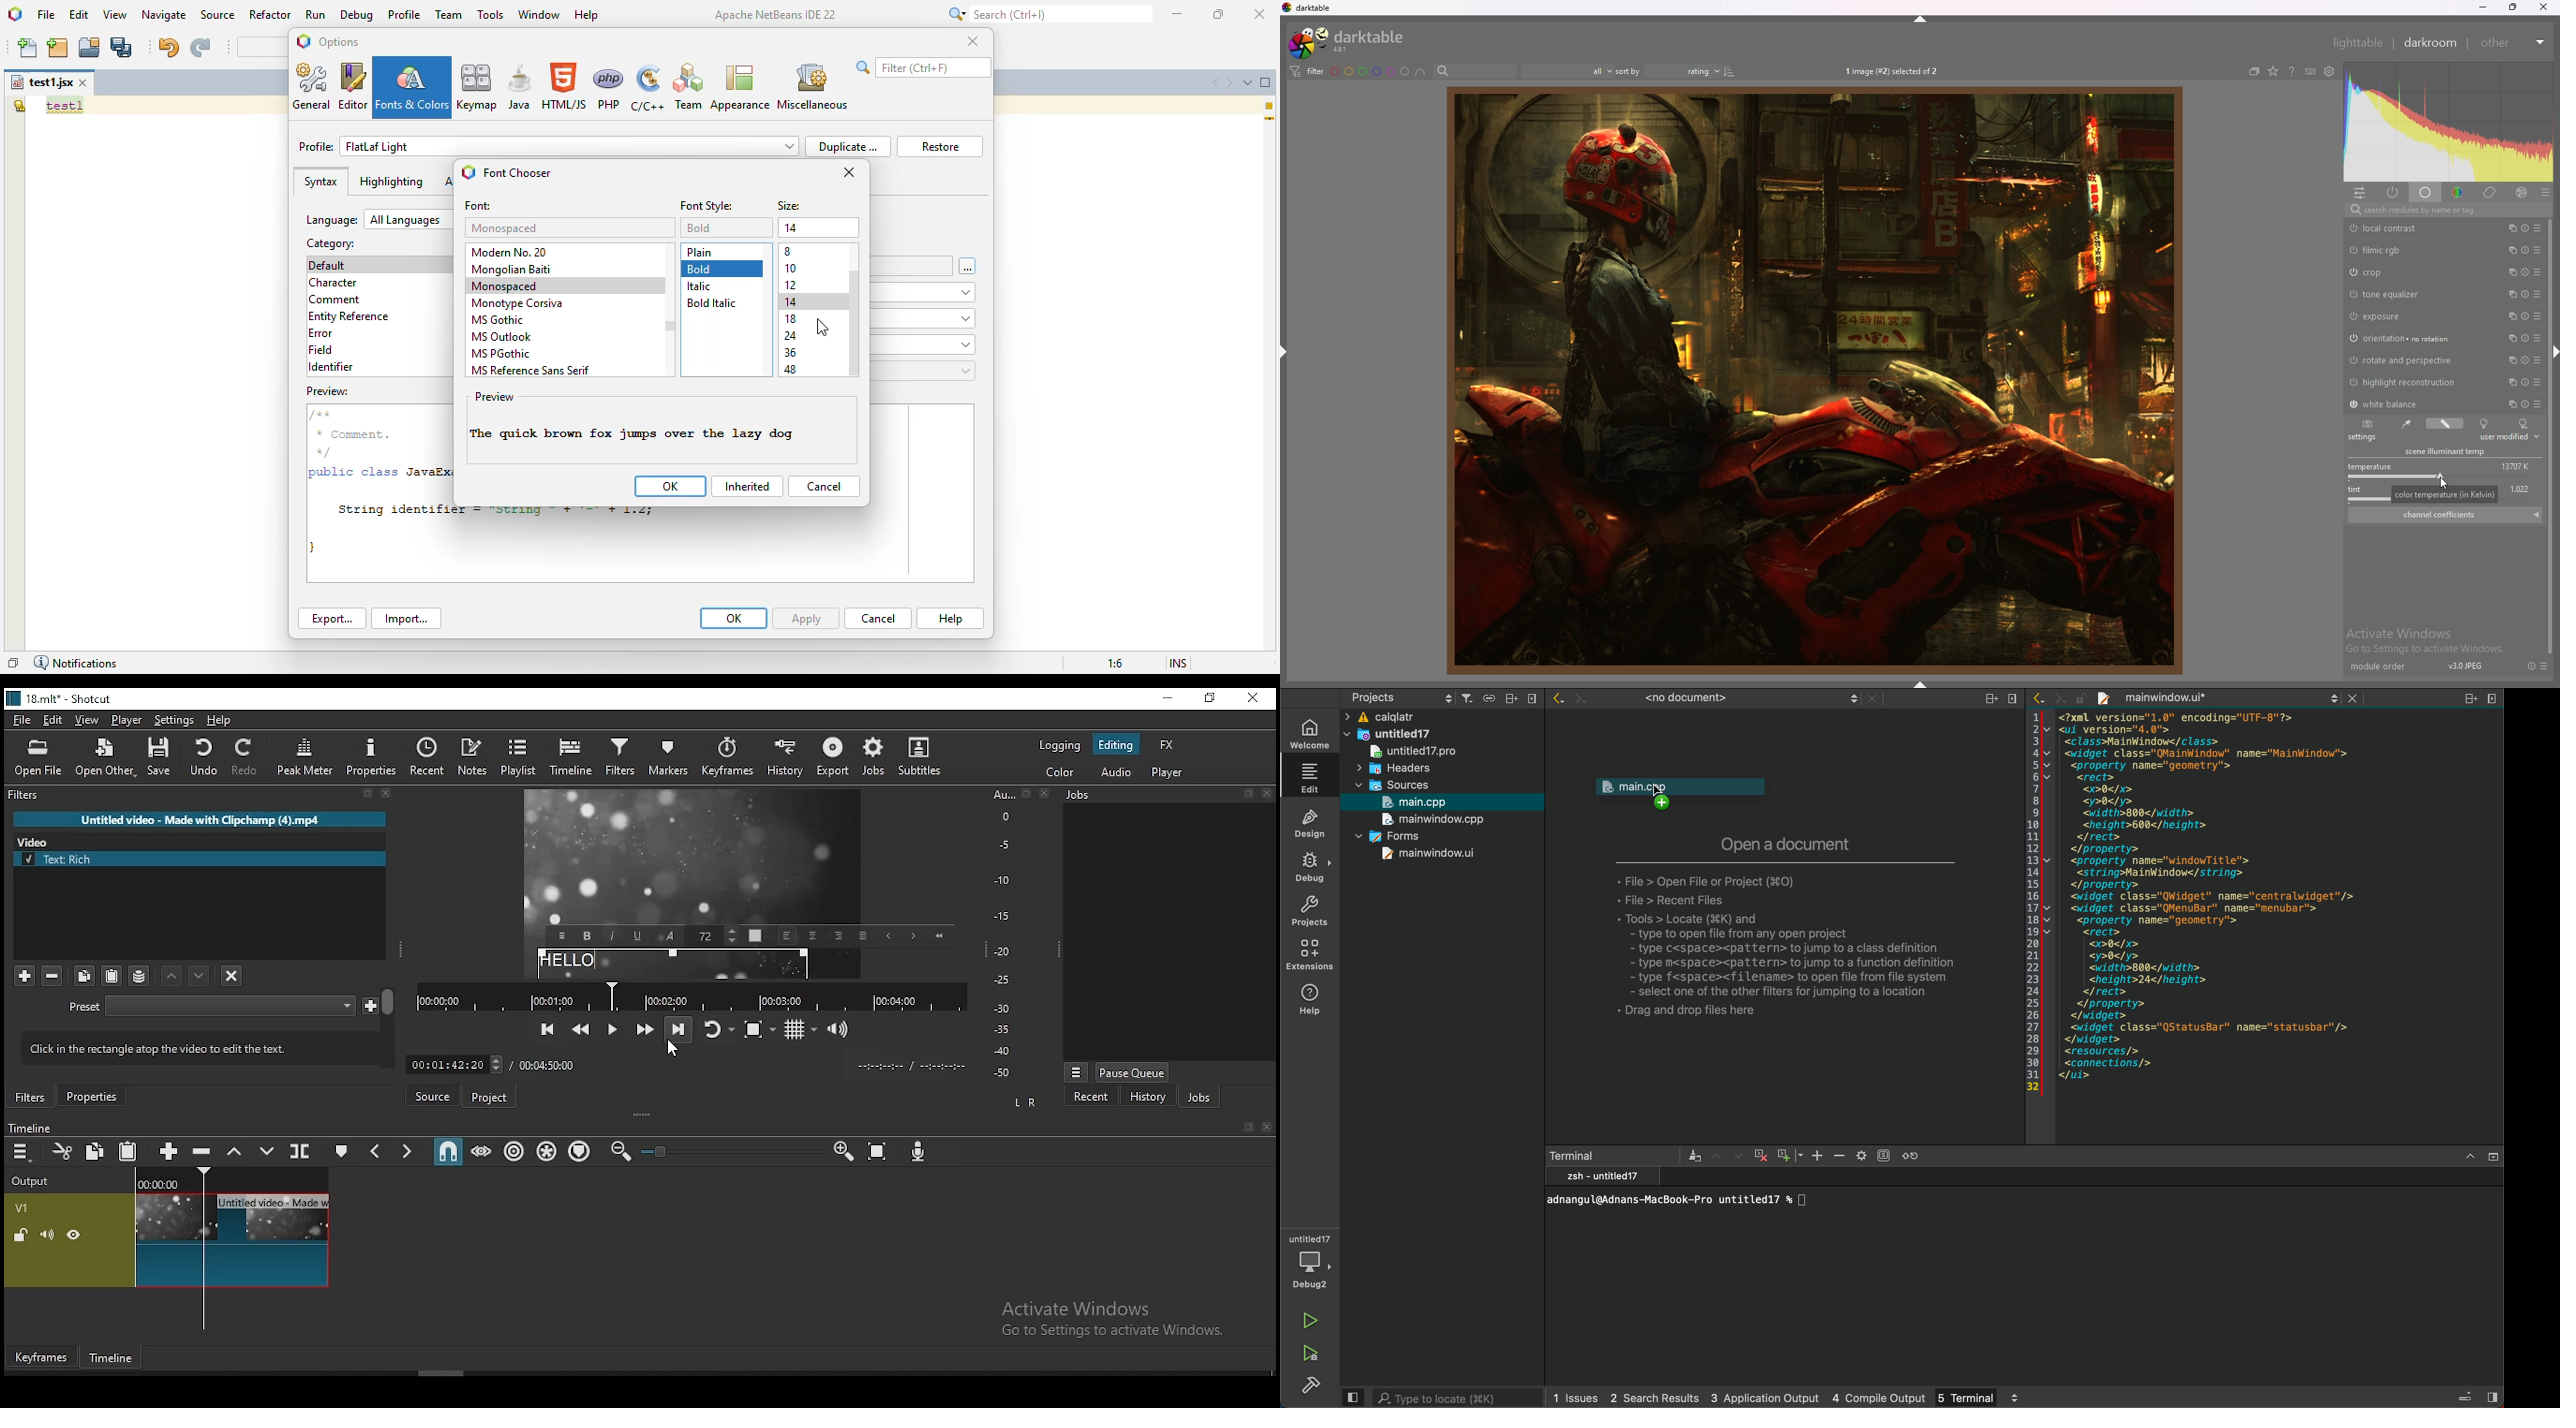 This screenshot has width=2576, height=1428. What do you see at coordinates (850, 172) in the screenshot?
I see `close` at bounding box center [850, 172].